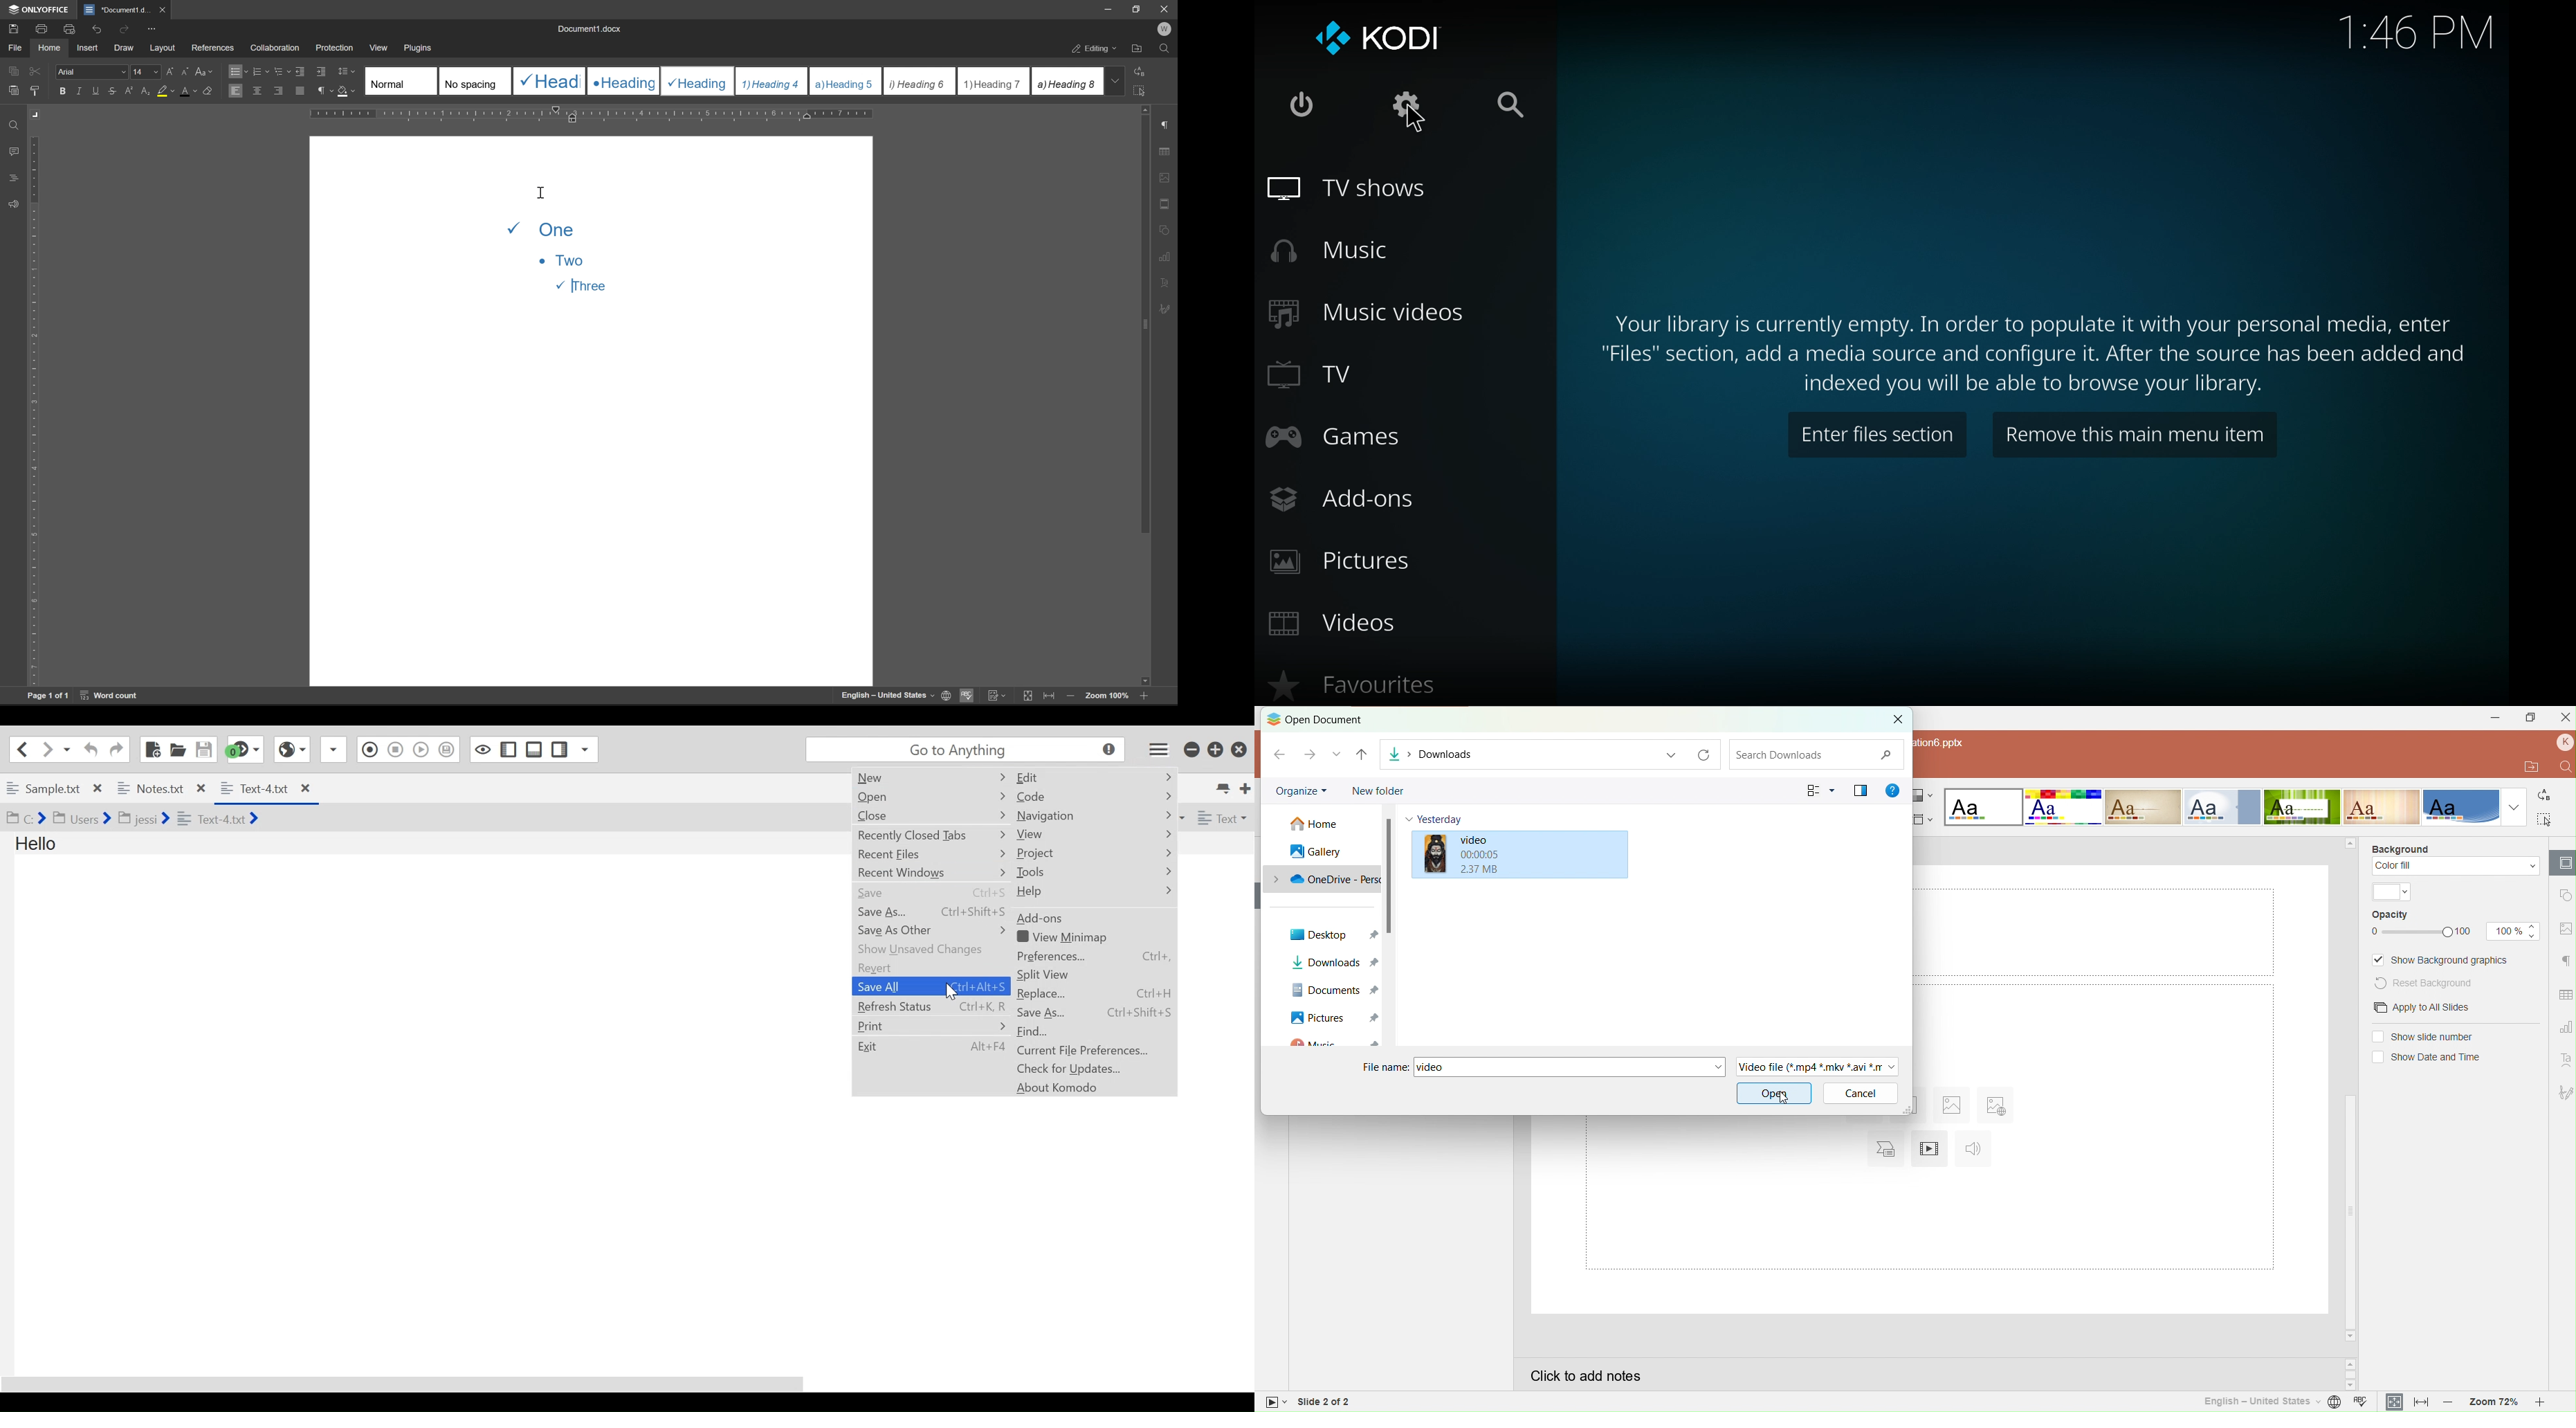 The height and width of the screenshot is (1428, 2576). I want to click on Color fill, so click(2457, 867).